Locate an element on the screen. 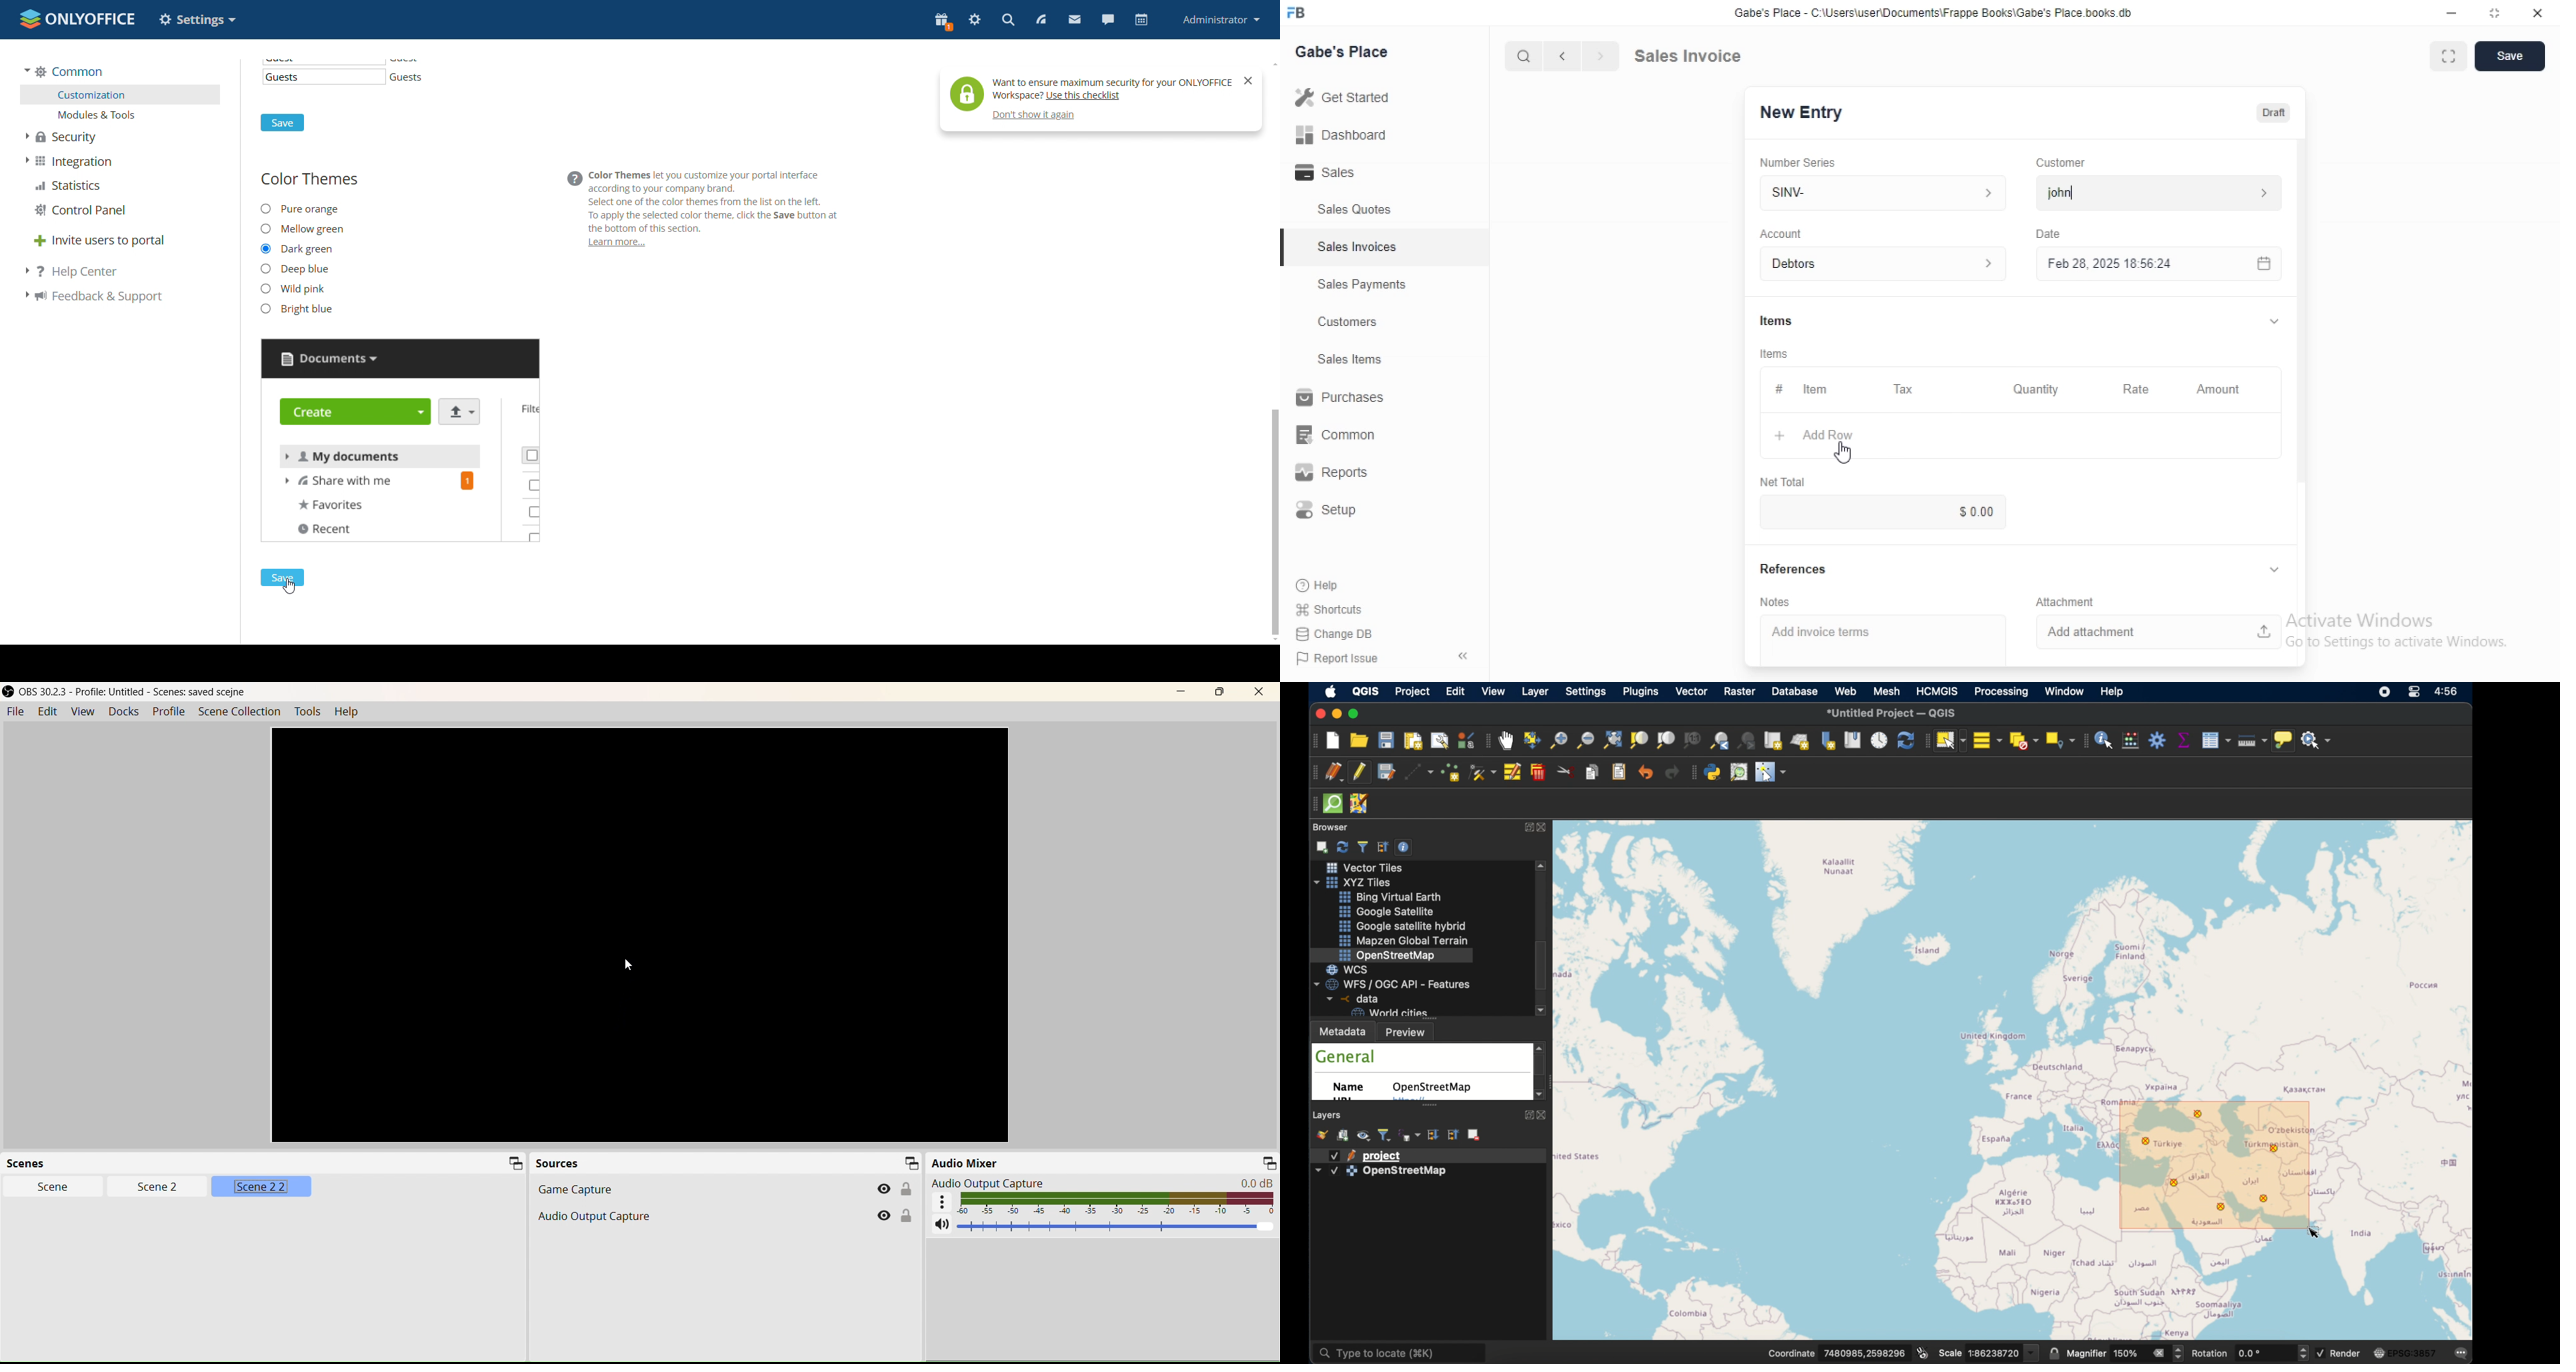 This screenshot has height=1372, width=2576. Minimize is located at coordinates (516, 1163).